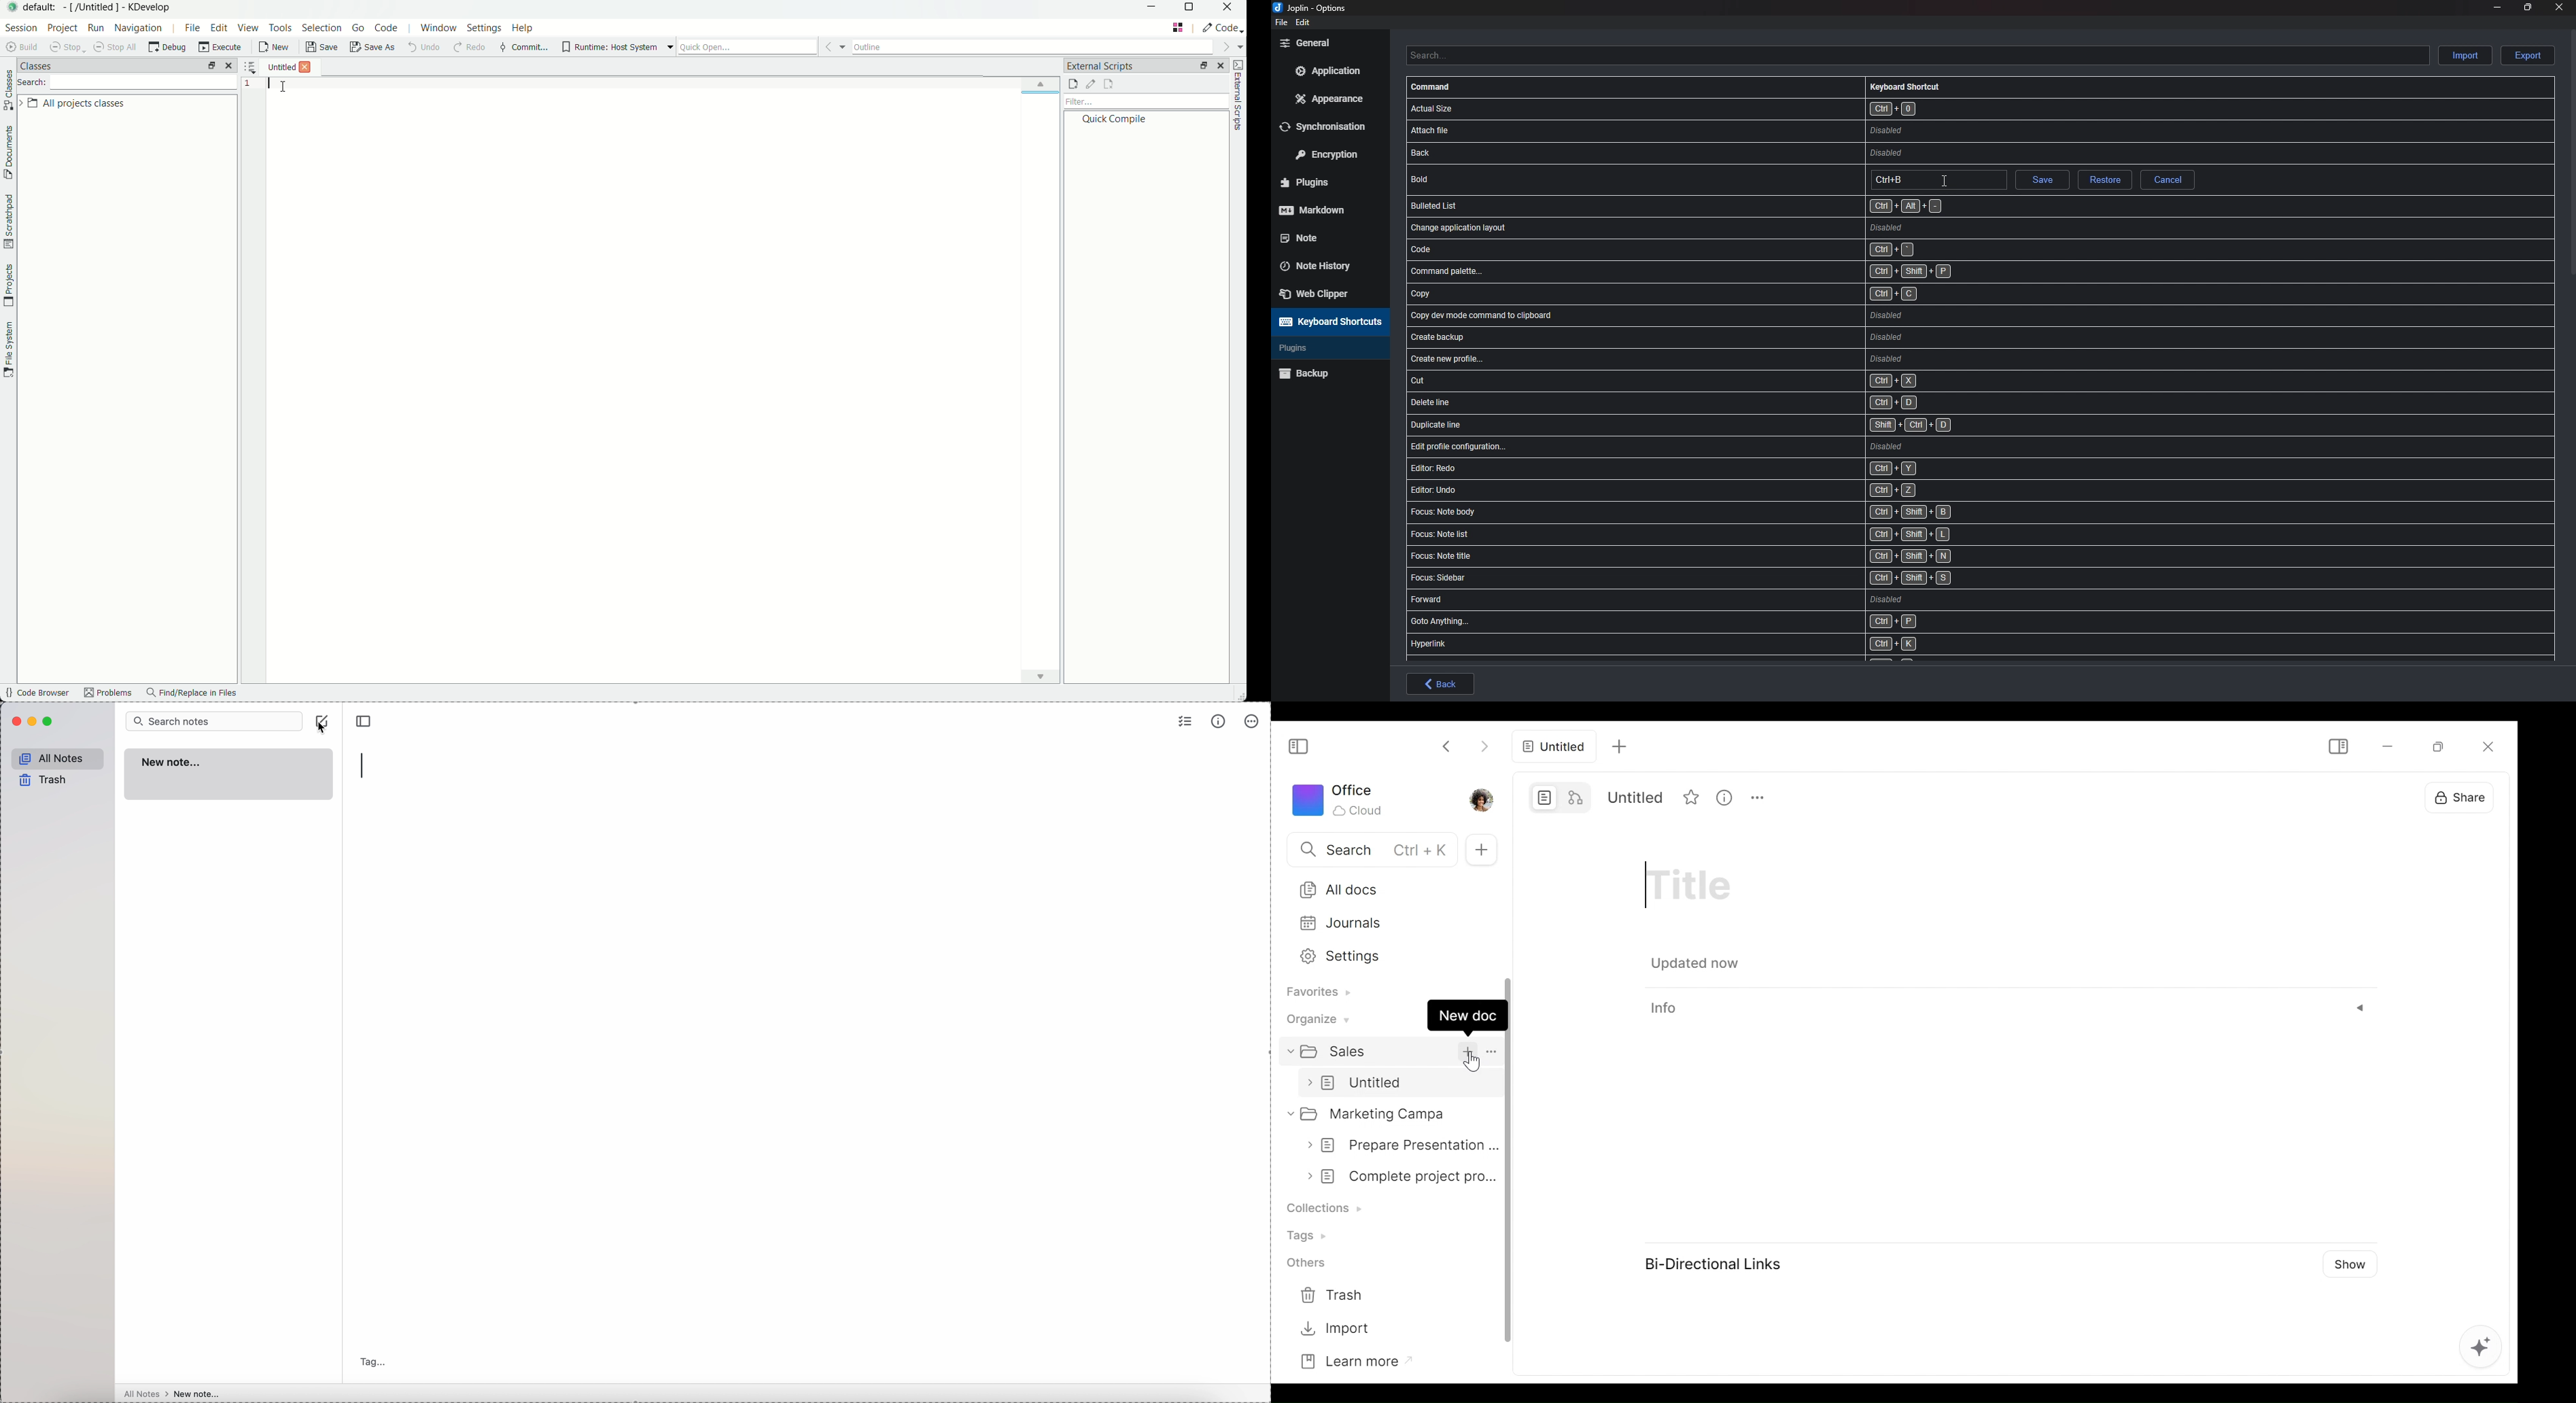 The width and height of the screenshot is (2576, 1428). What do you see at coordinates (1441, 684) in the screenshot?
I see `back` at bounding box center [1441, 684].